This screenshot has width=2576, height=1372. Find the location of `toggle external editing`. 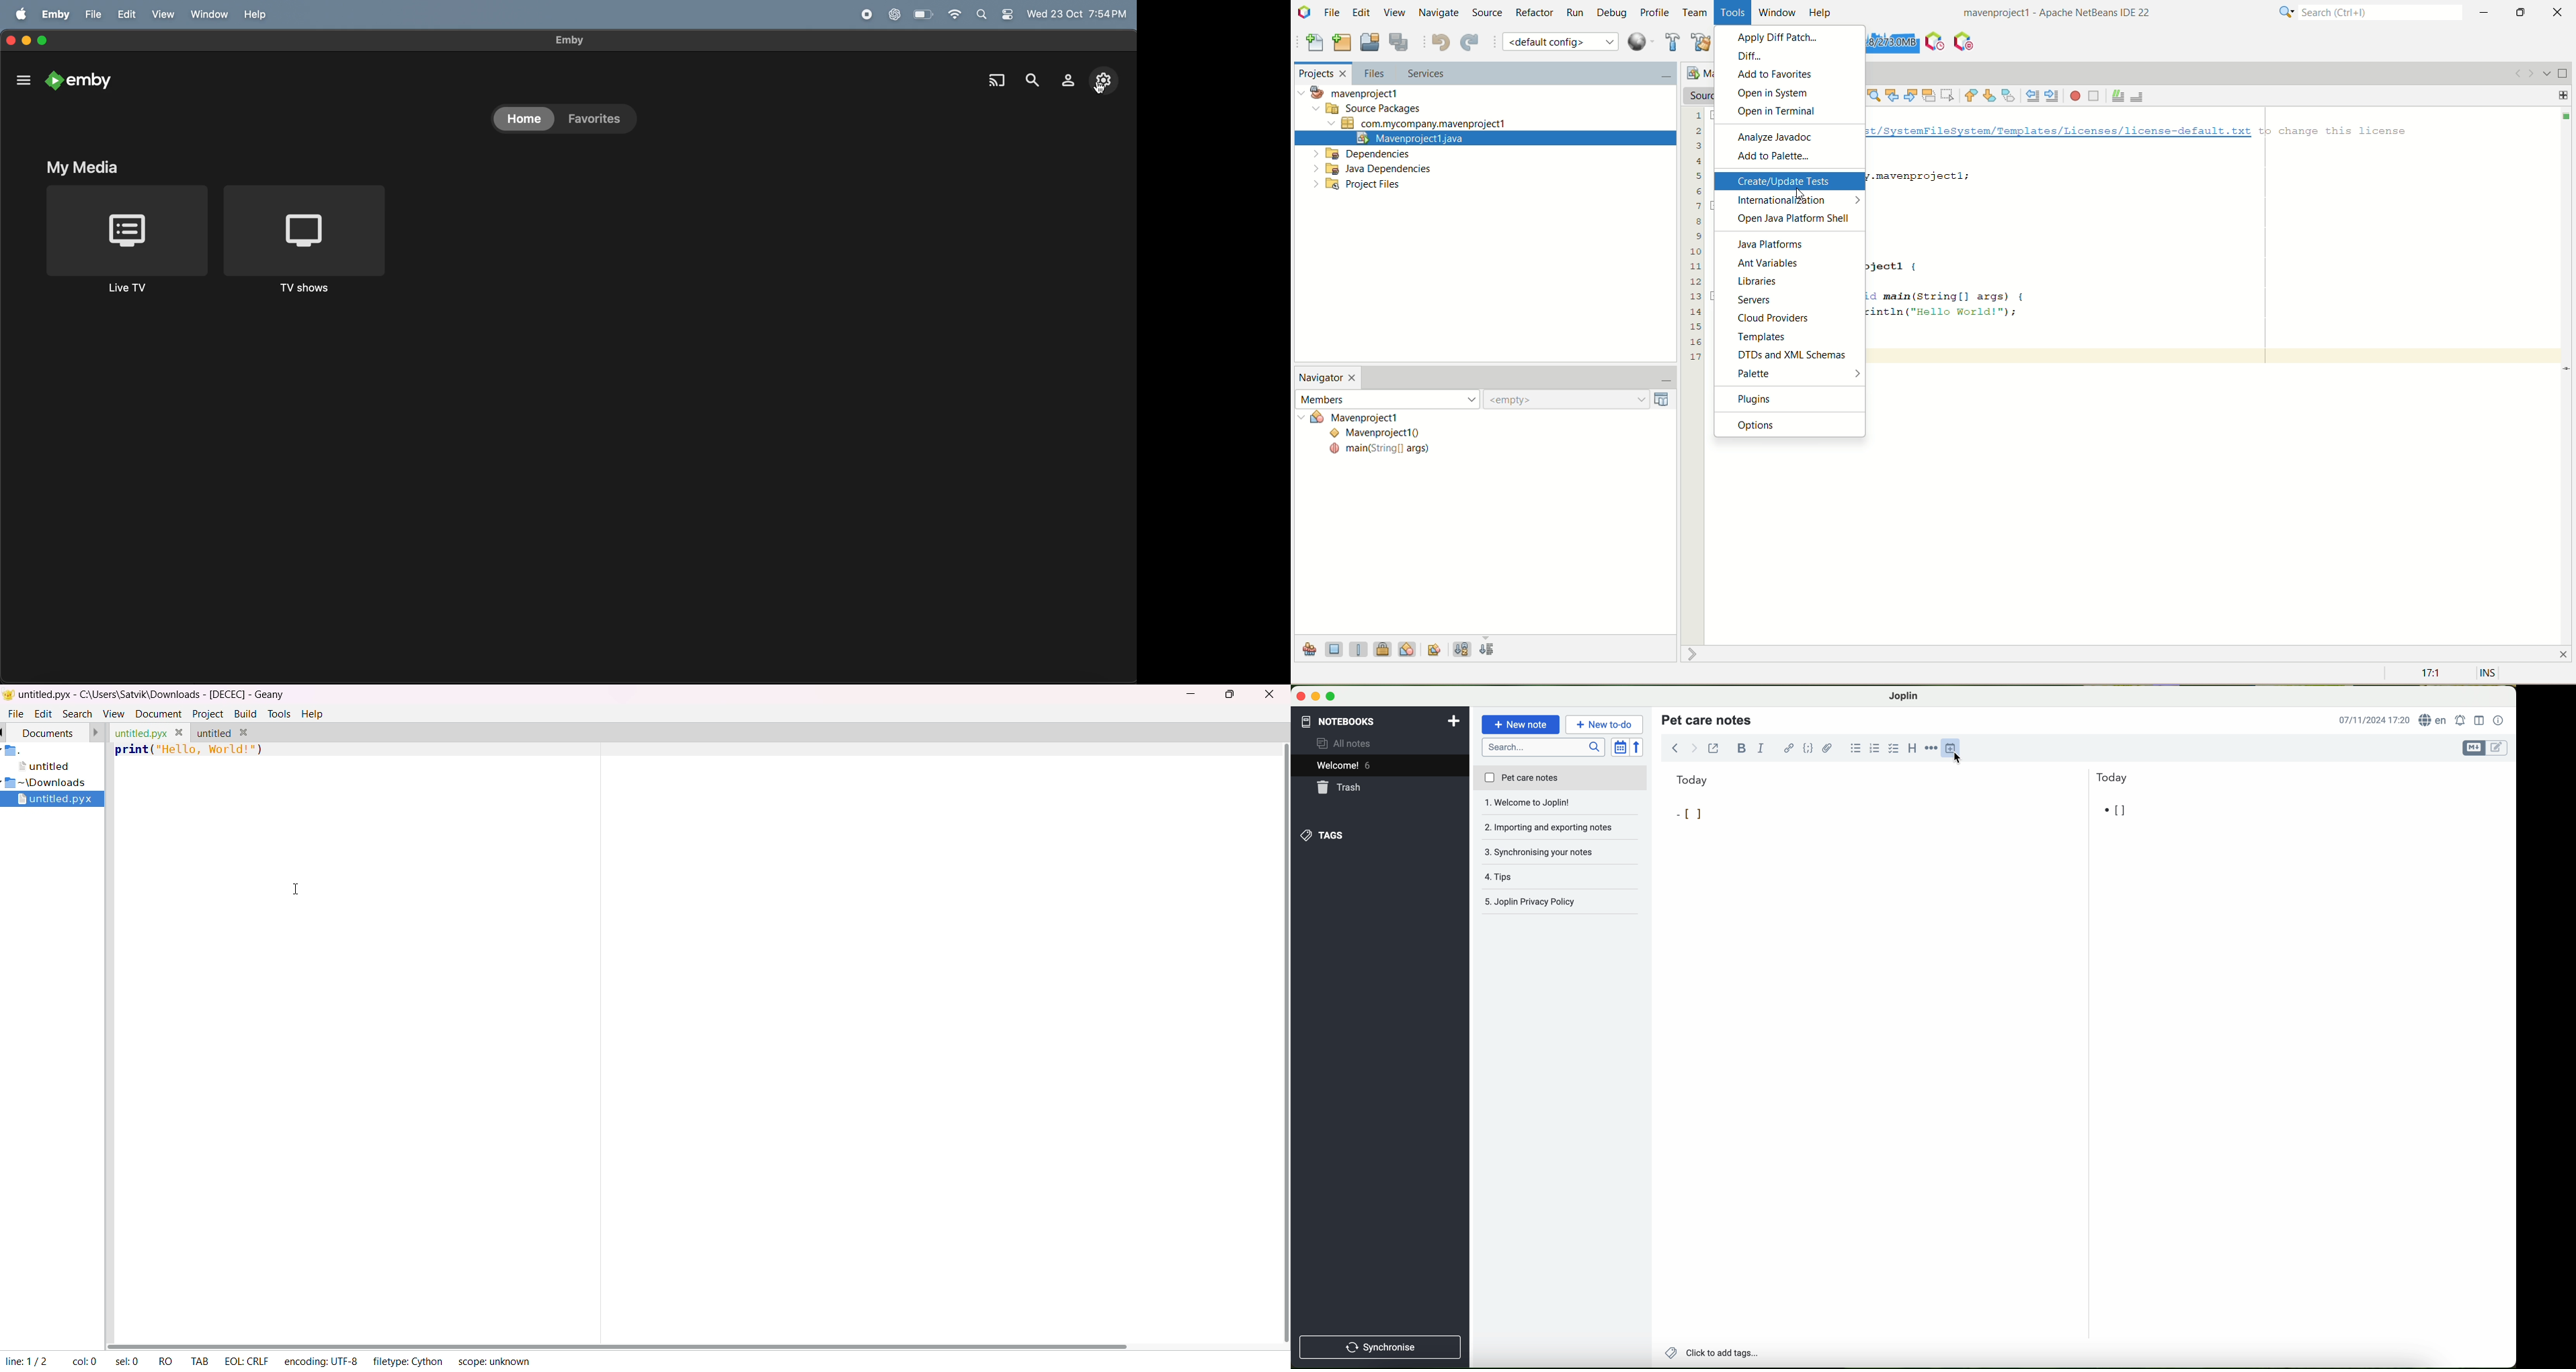

toggle external editing is located at coordinates (1713, 748).